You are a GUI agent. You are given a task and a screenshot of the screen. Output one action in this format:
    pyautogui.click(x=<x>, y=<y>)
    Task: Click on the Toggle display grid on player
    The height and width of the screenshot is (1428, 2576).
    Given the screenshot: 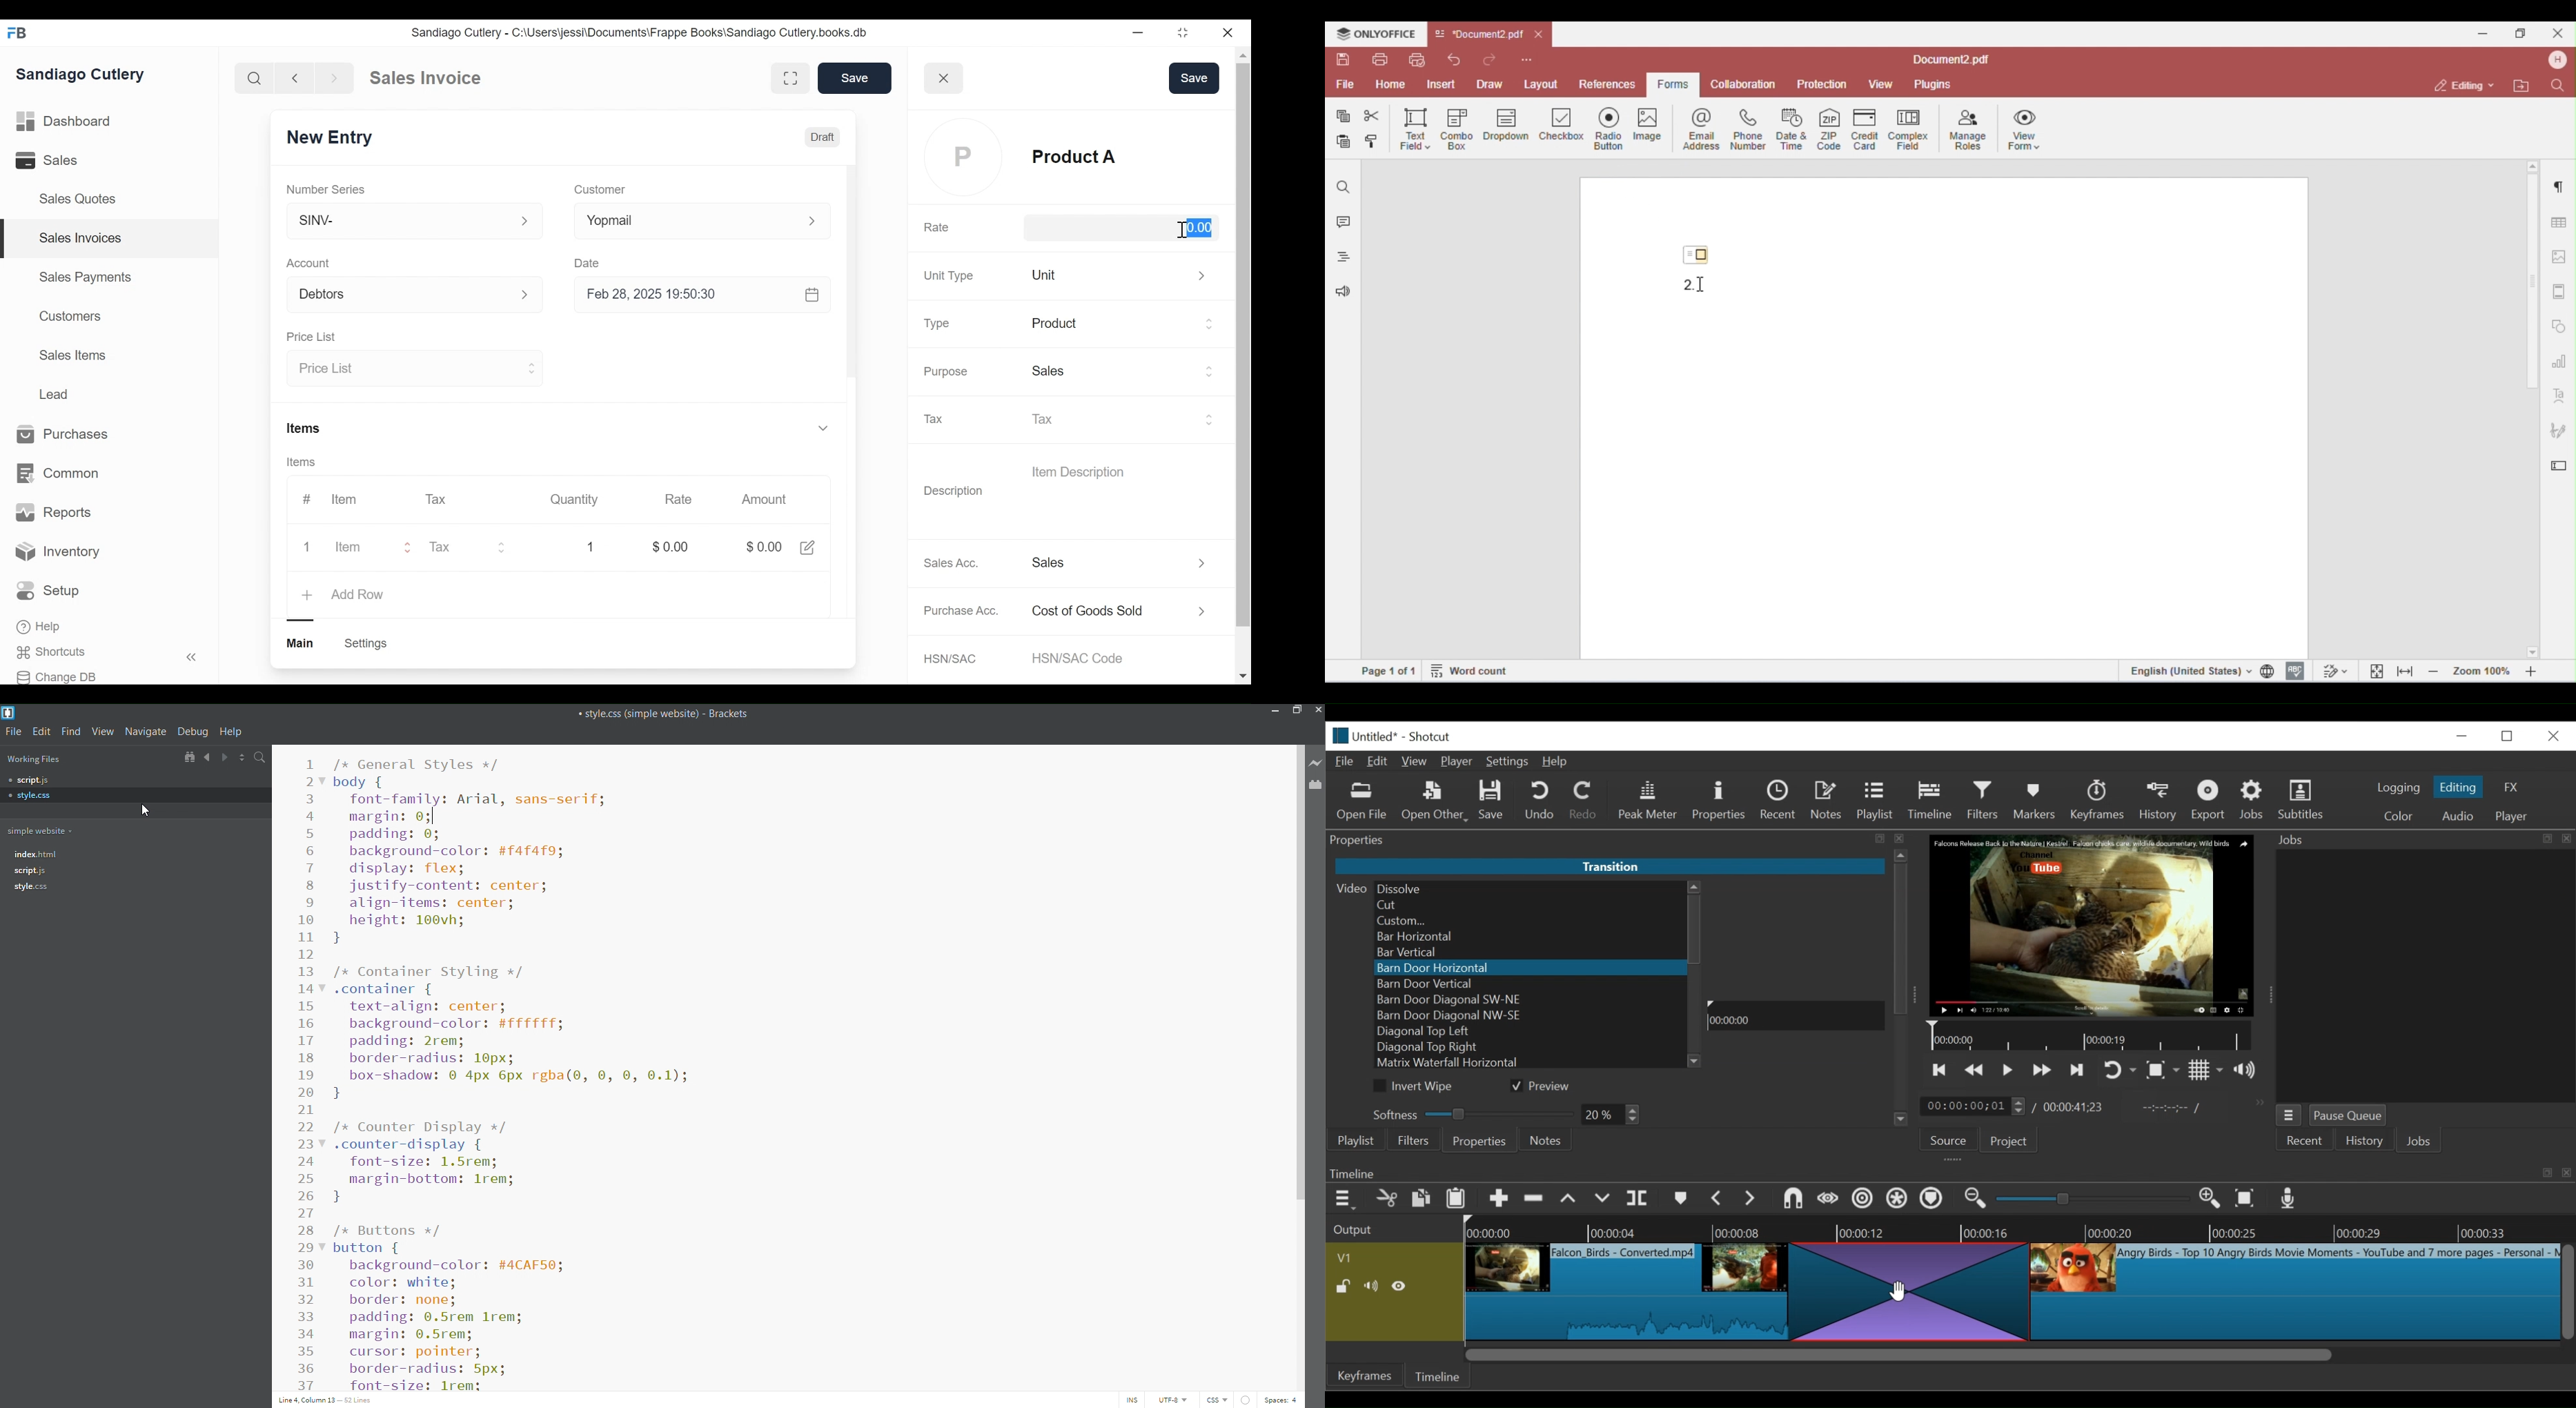 What is the action you would take?
    pyautogui.click(x=2206, y=1070)
    